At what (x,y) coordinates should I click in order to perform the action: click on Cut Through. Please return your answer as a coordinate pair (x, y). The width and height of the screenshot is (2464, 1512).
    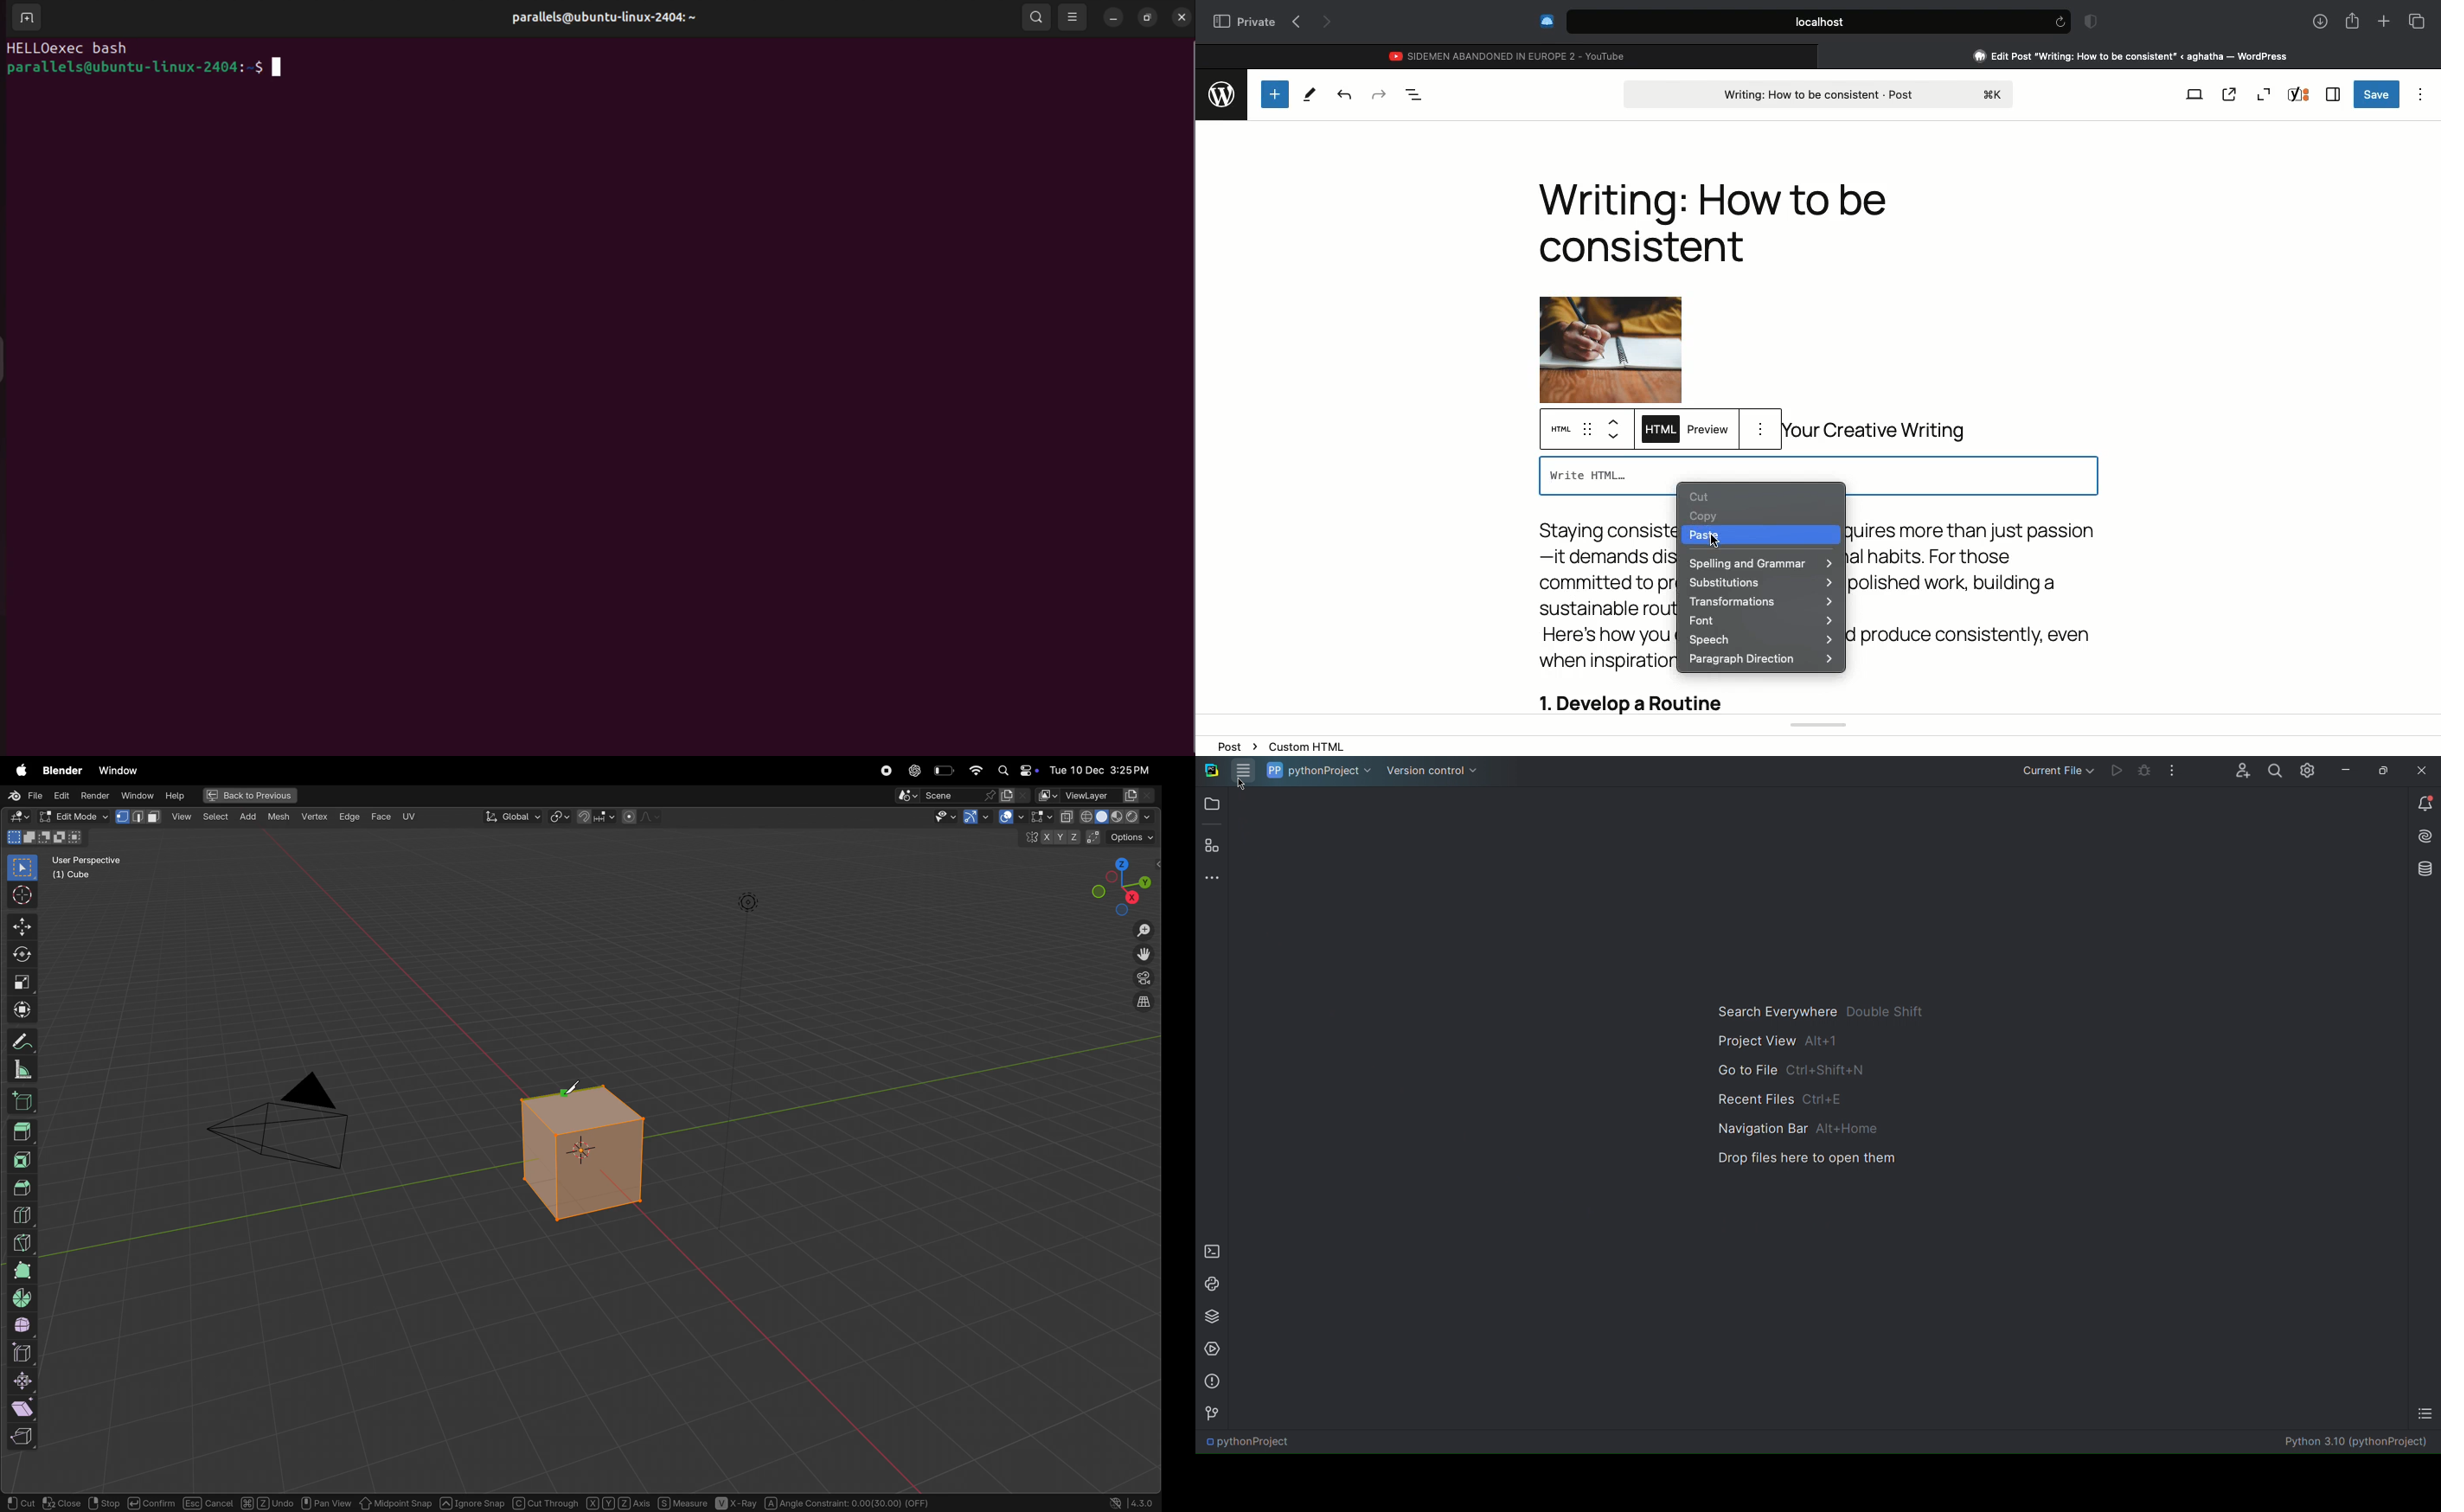
    Looking at the image, I should click on (546, 1502).